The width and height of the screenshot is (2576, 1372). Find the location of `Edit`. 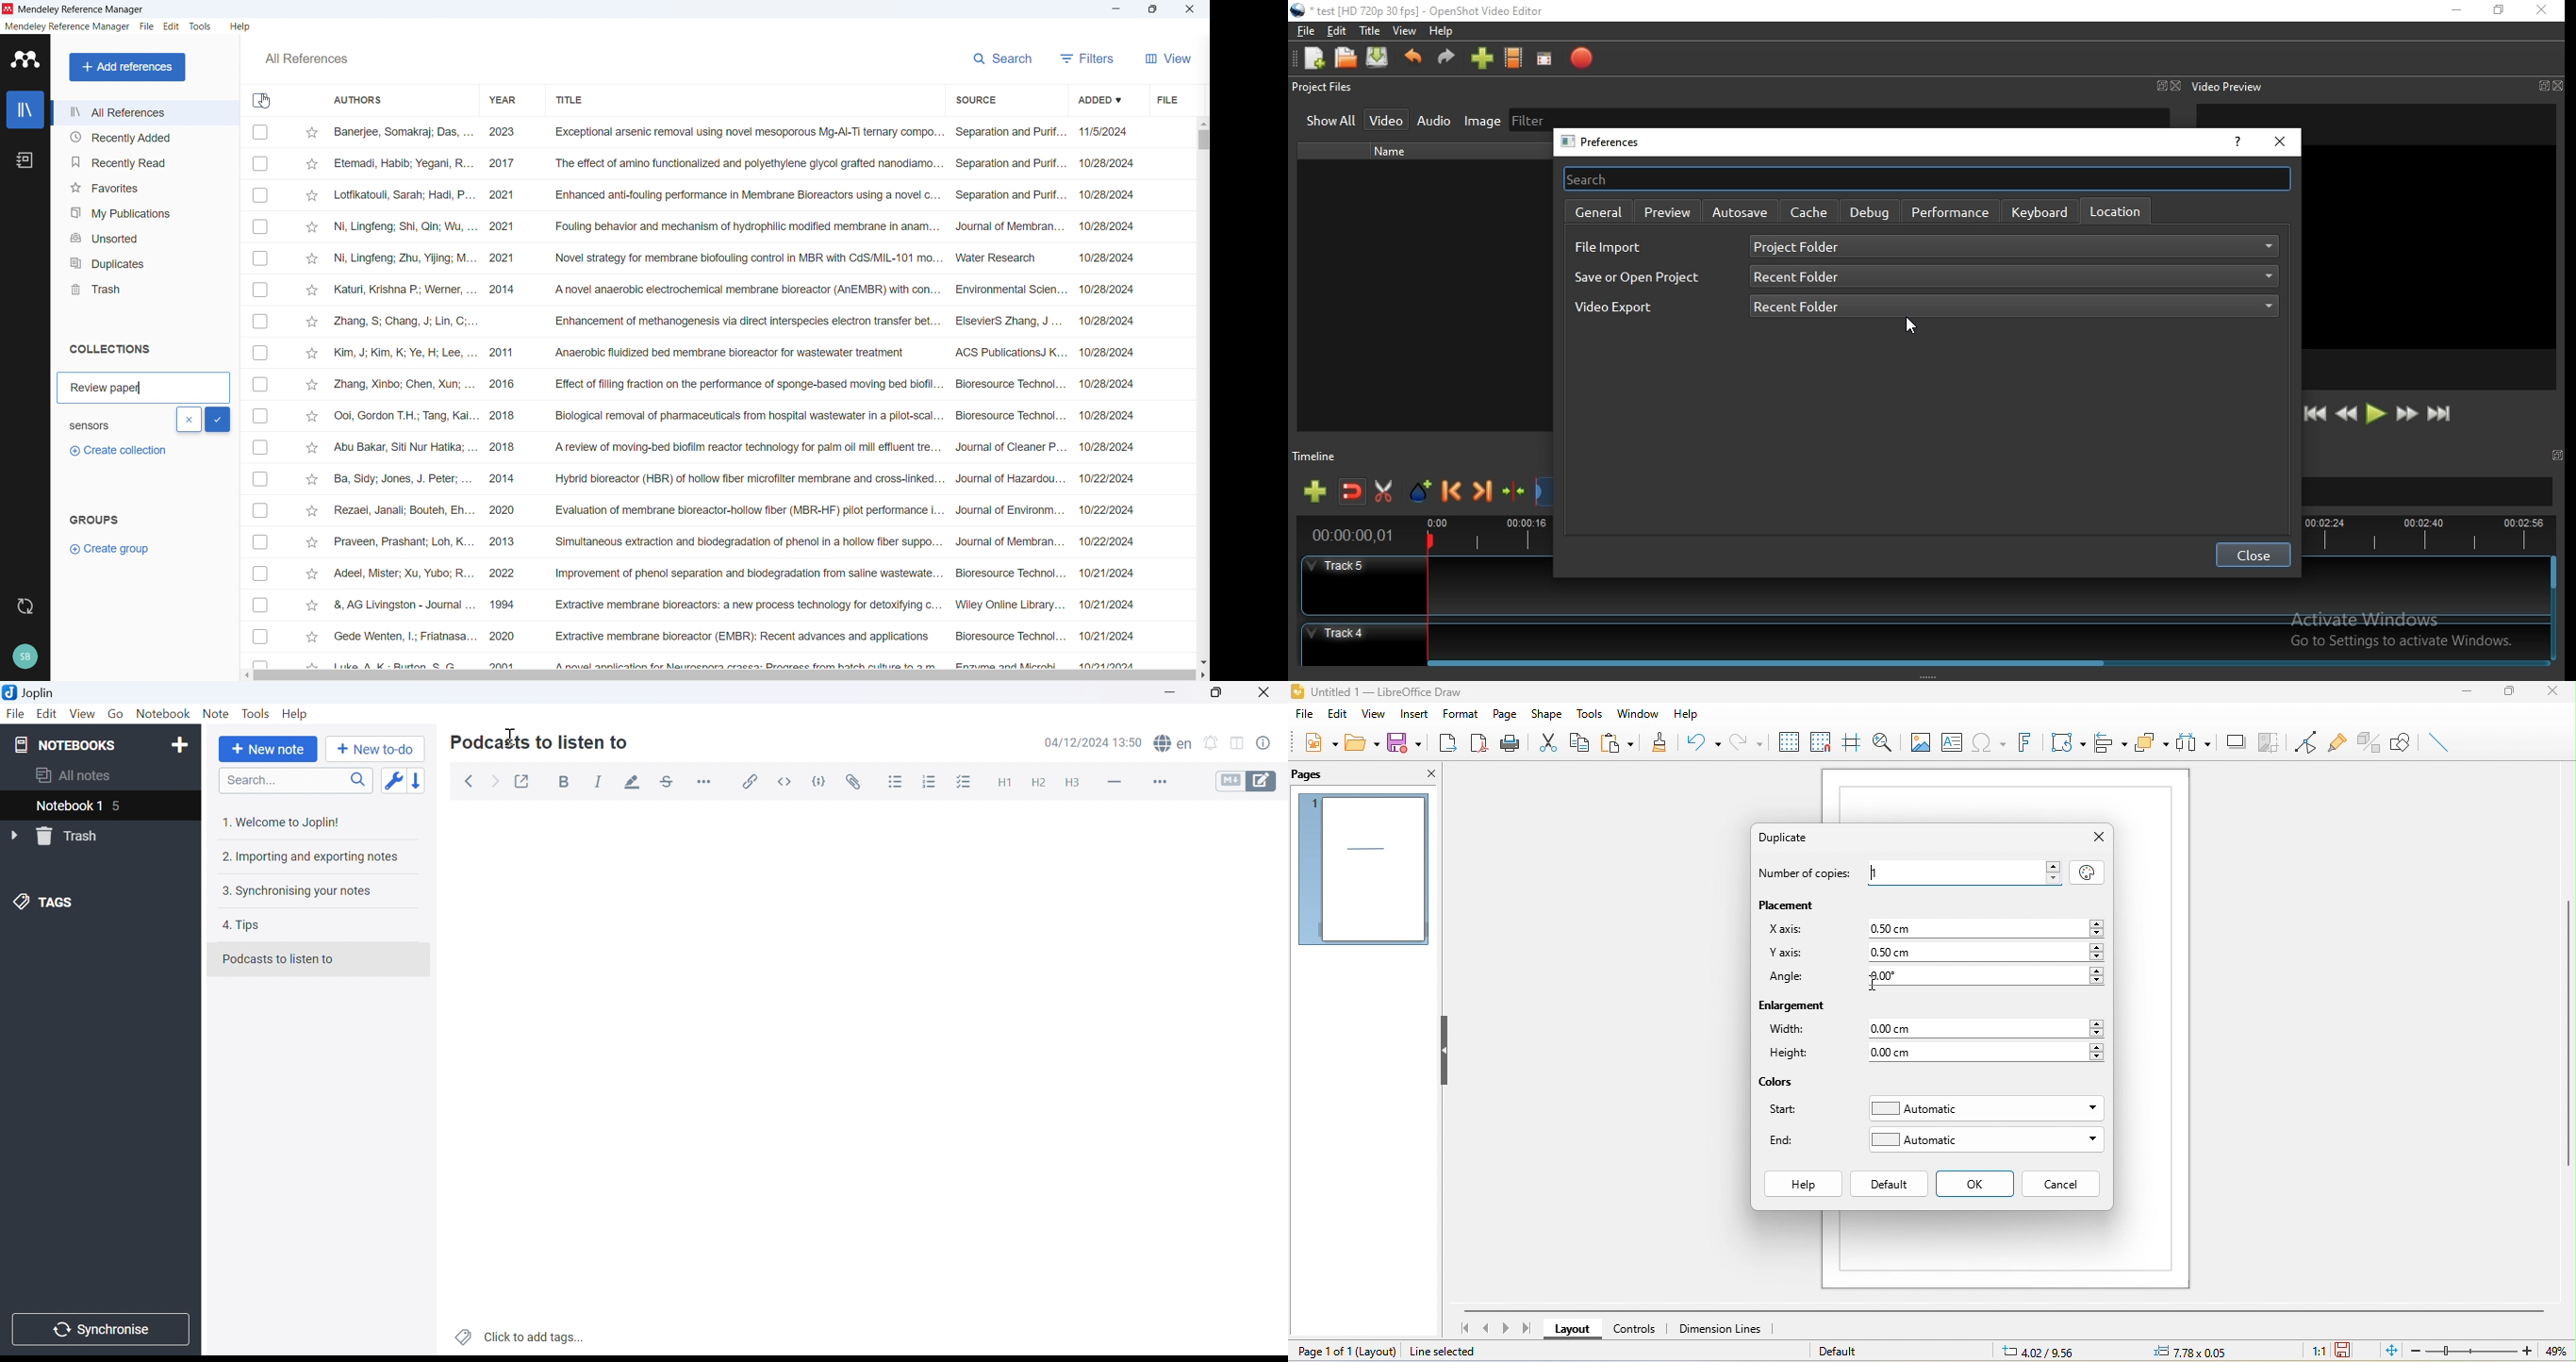

Edit is located at coordinates (48, 715).